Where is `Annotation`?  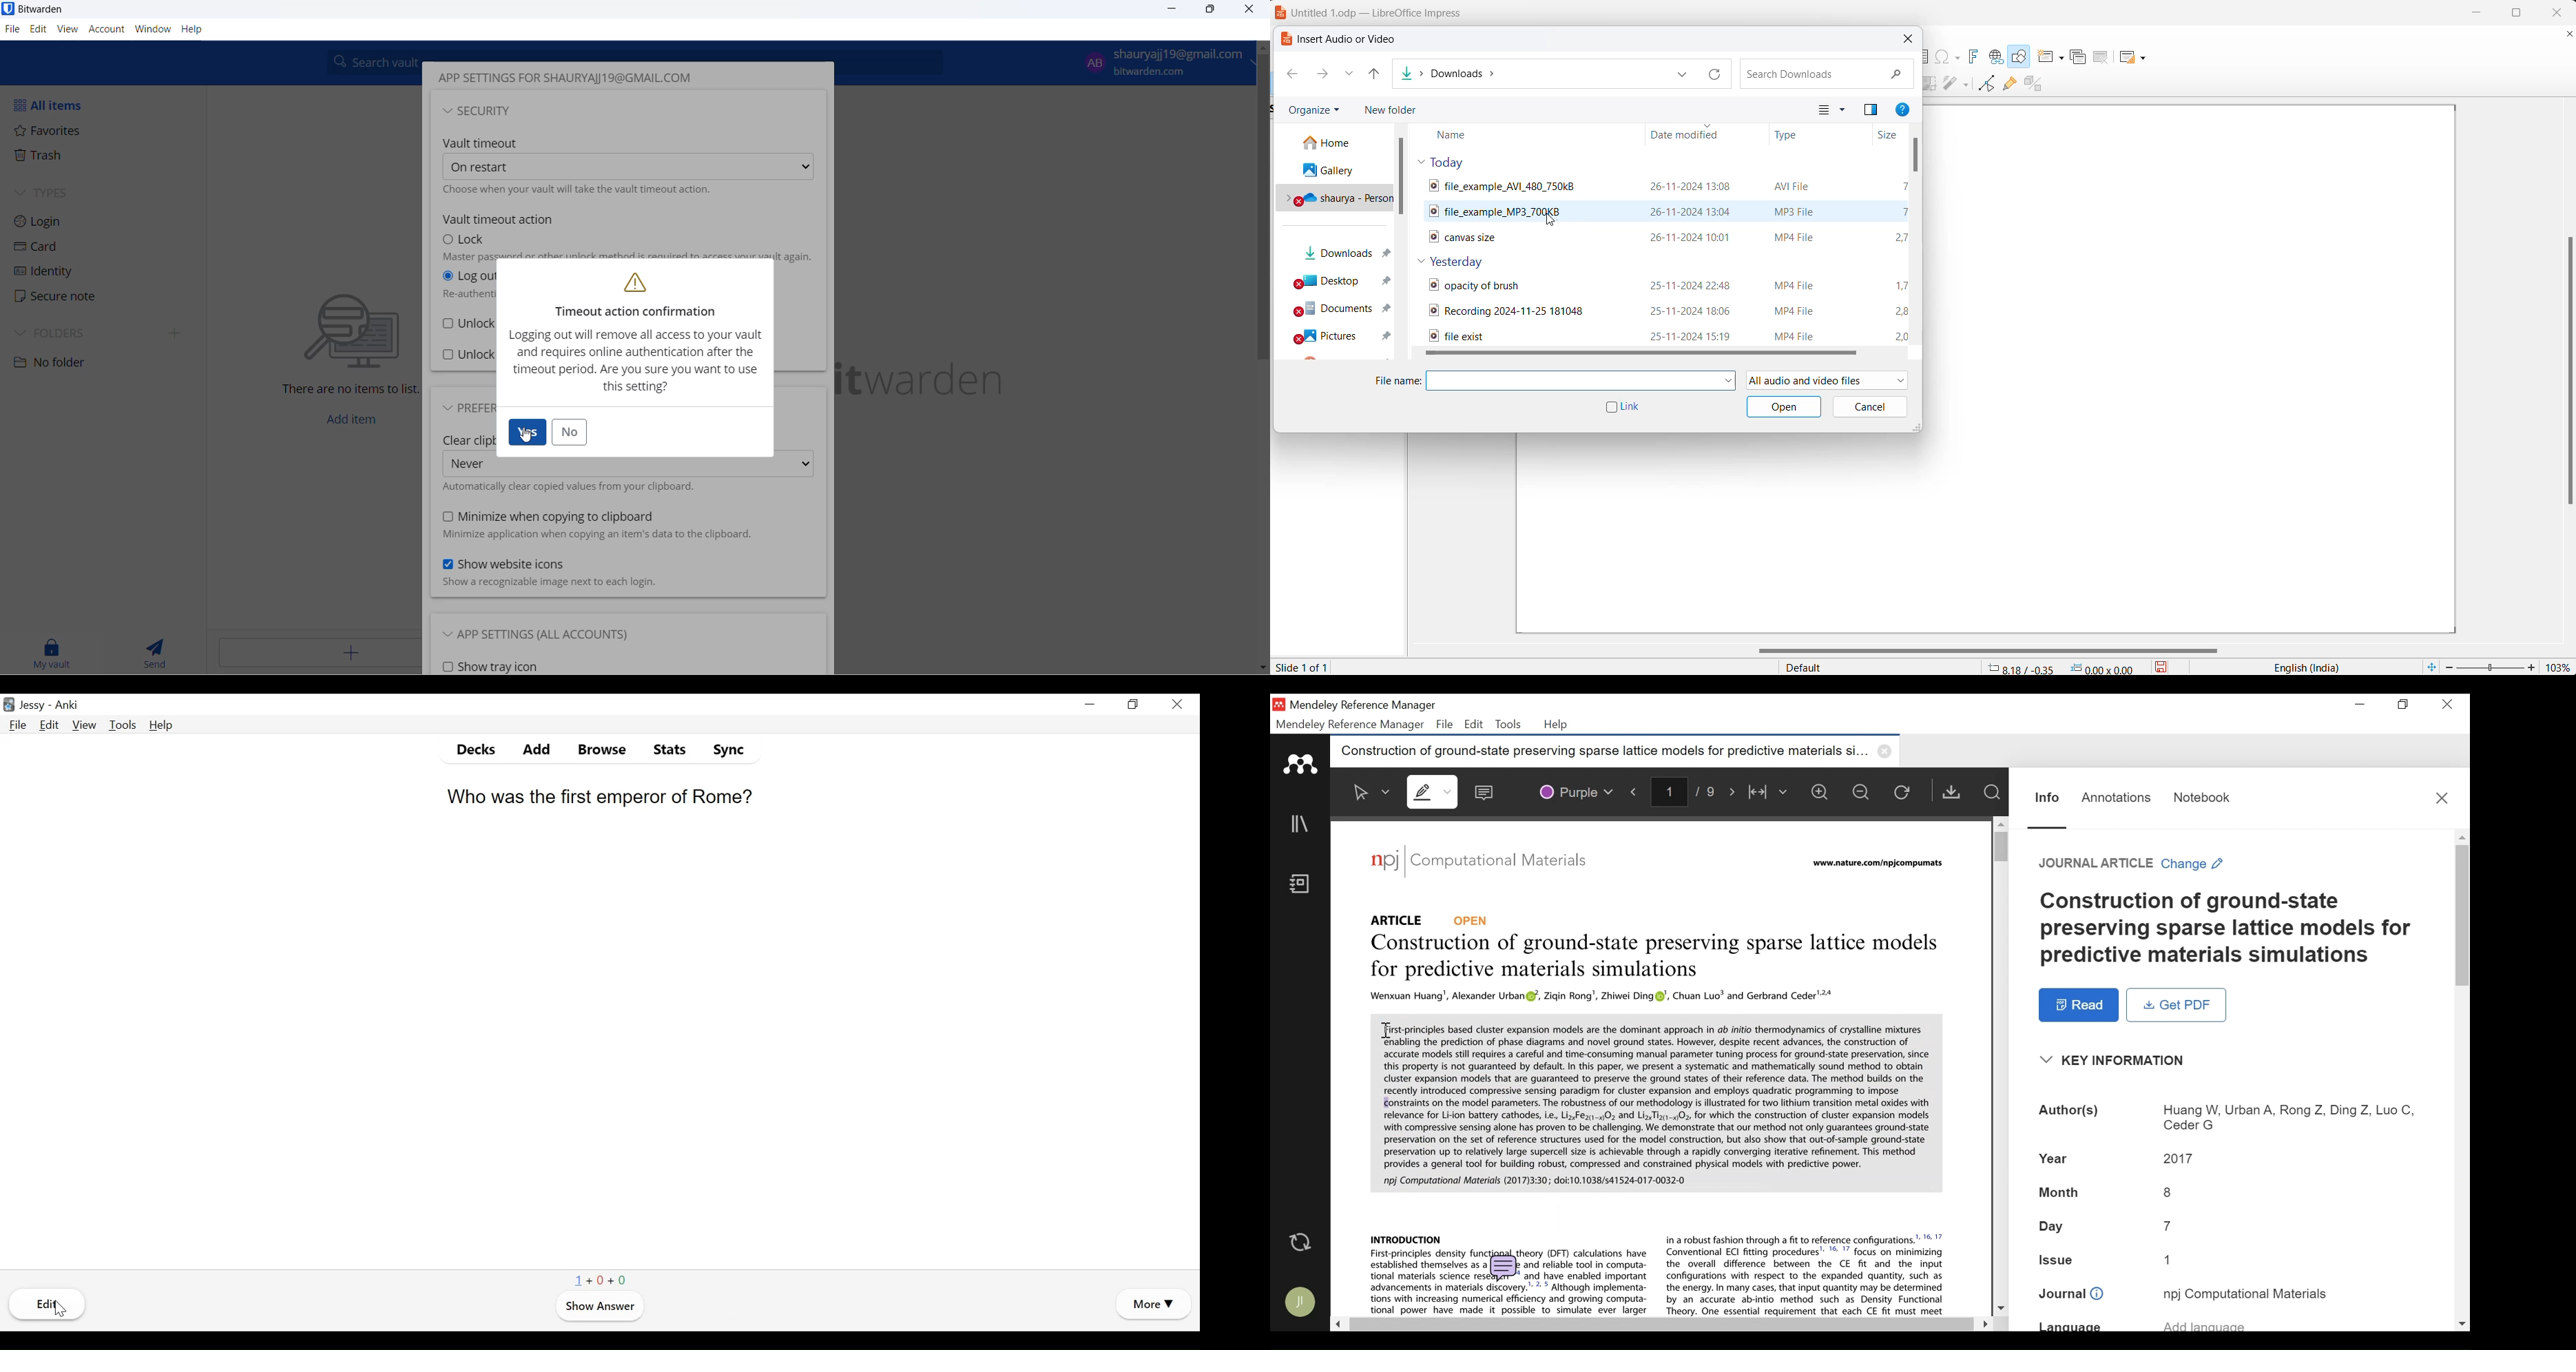 Annotation is located at coordinates (2116, 798).